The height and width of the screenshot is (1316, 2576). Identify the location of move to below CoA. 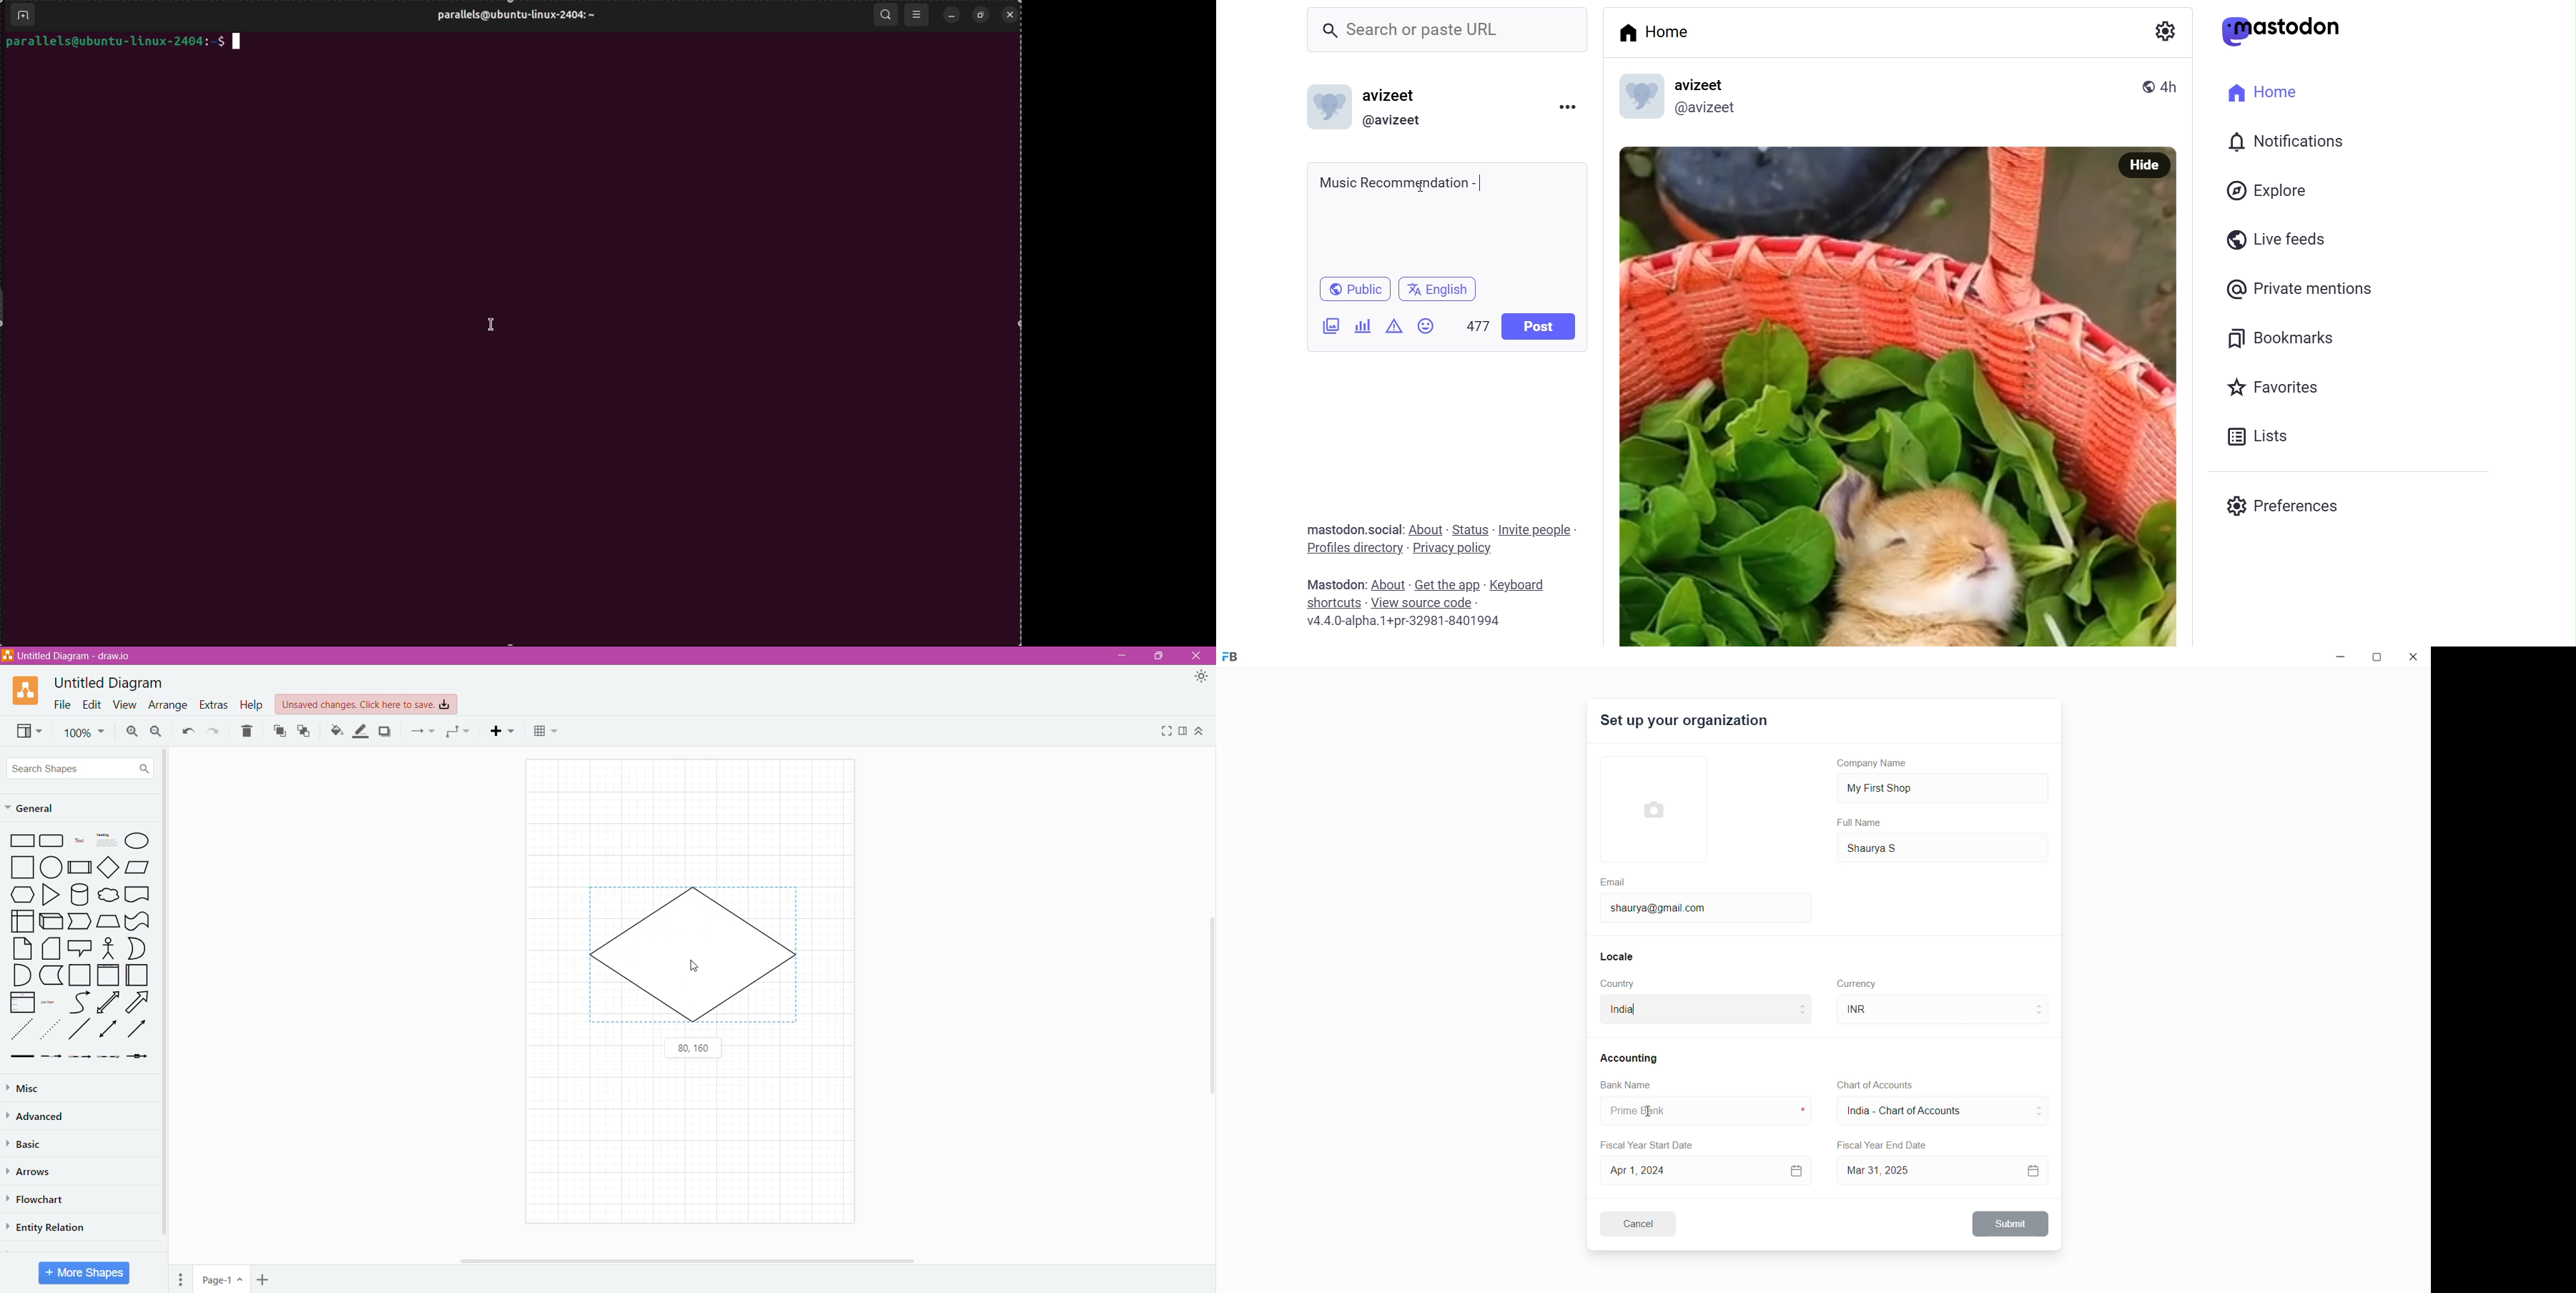
(2041, 1117).